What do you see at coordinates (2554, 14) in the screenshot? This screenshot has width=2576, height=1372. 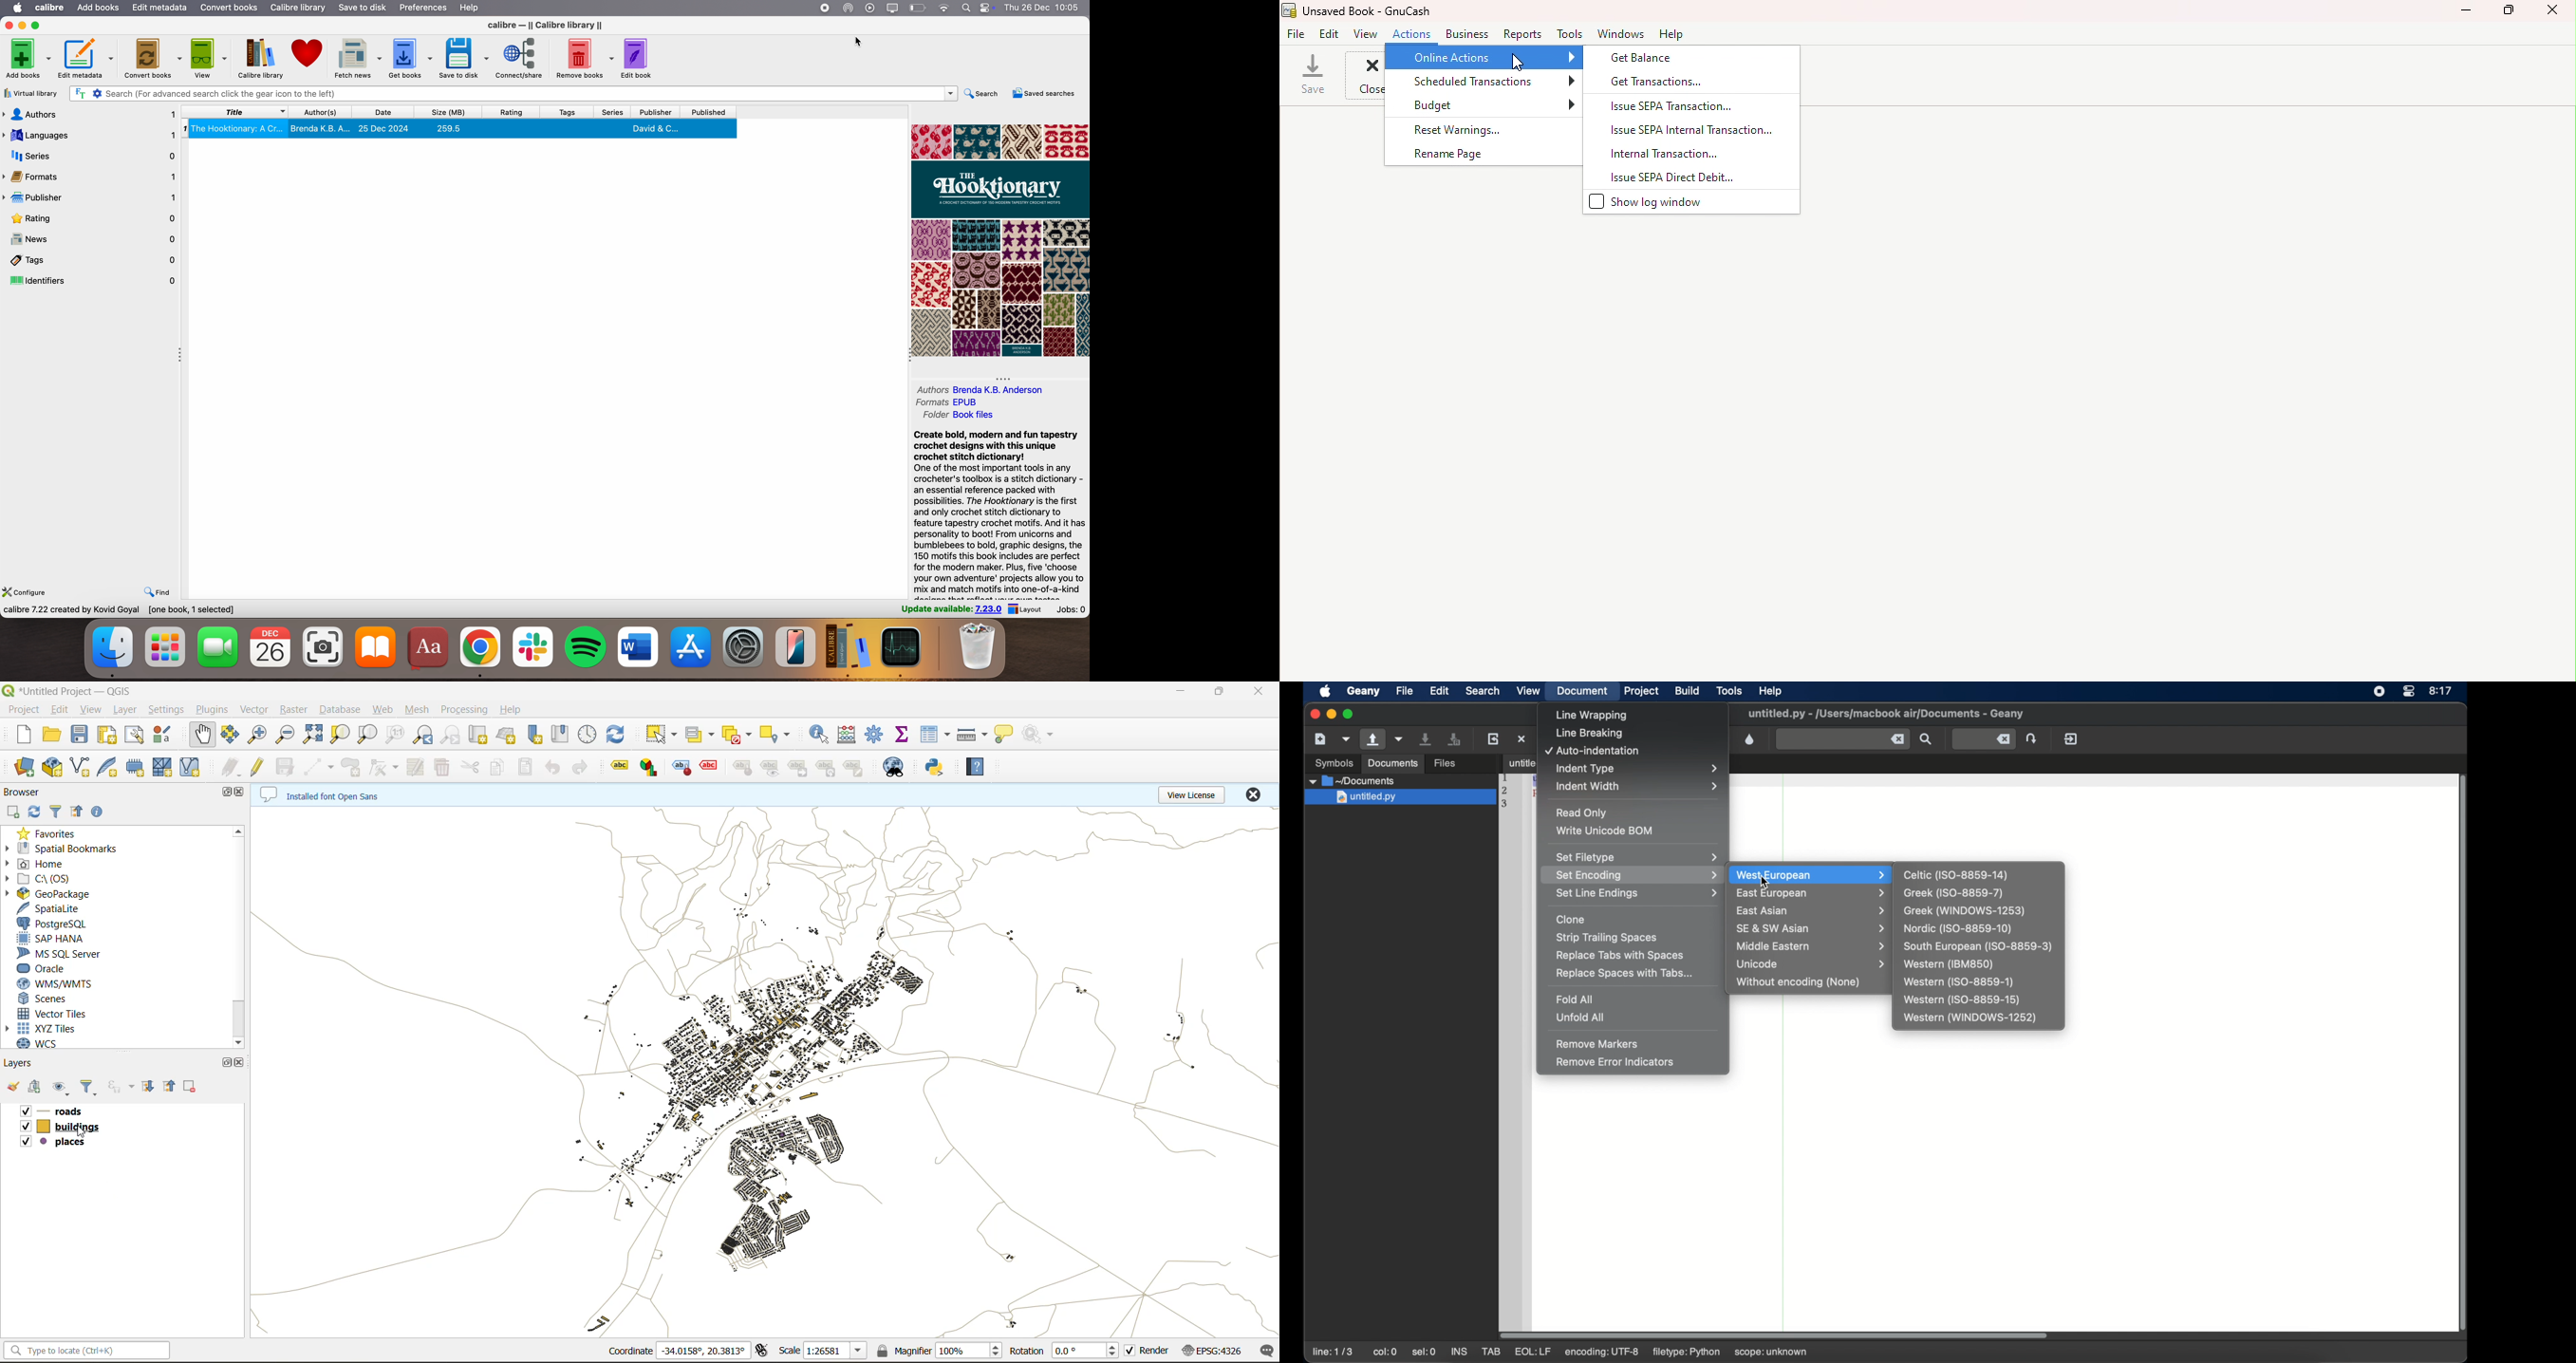 I see `Close` at bounding box center [2554, 14].